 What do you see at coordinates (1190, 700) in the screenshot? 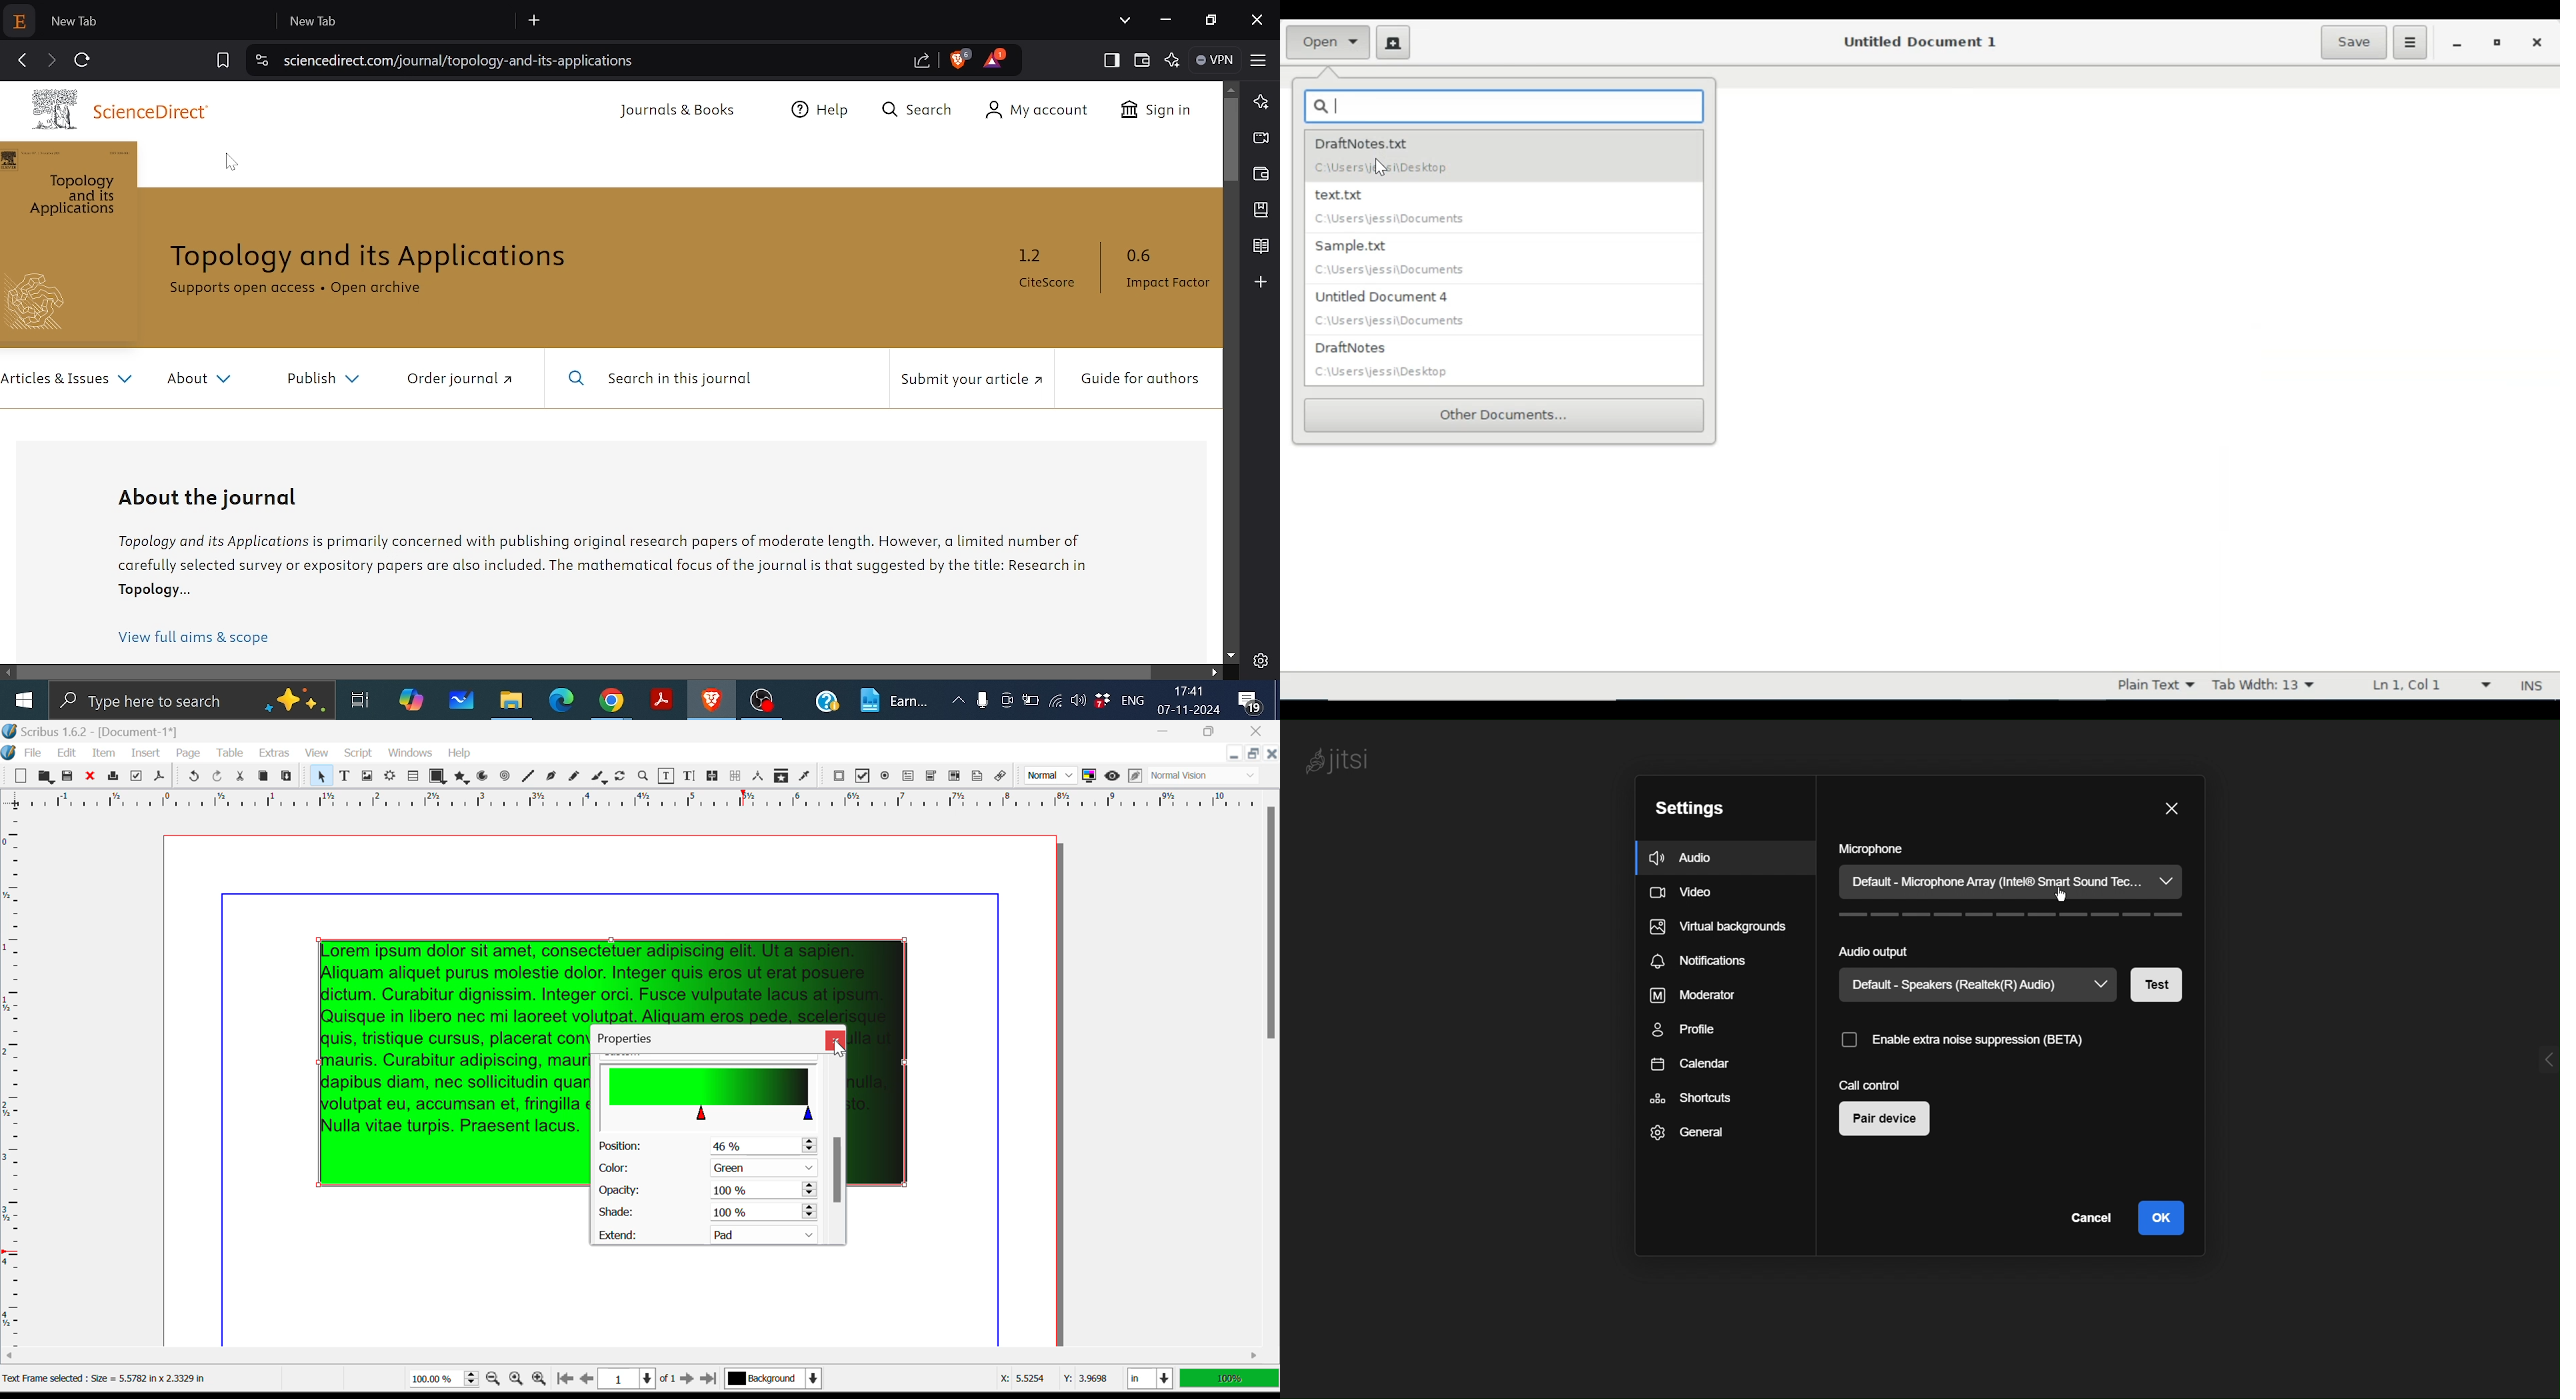
I see `Date and time` at bounding box center [1190, 700].